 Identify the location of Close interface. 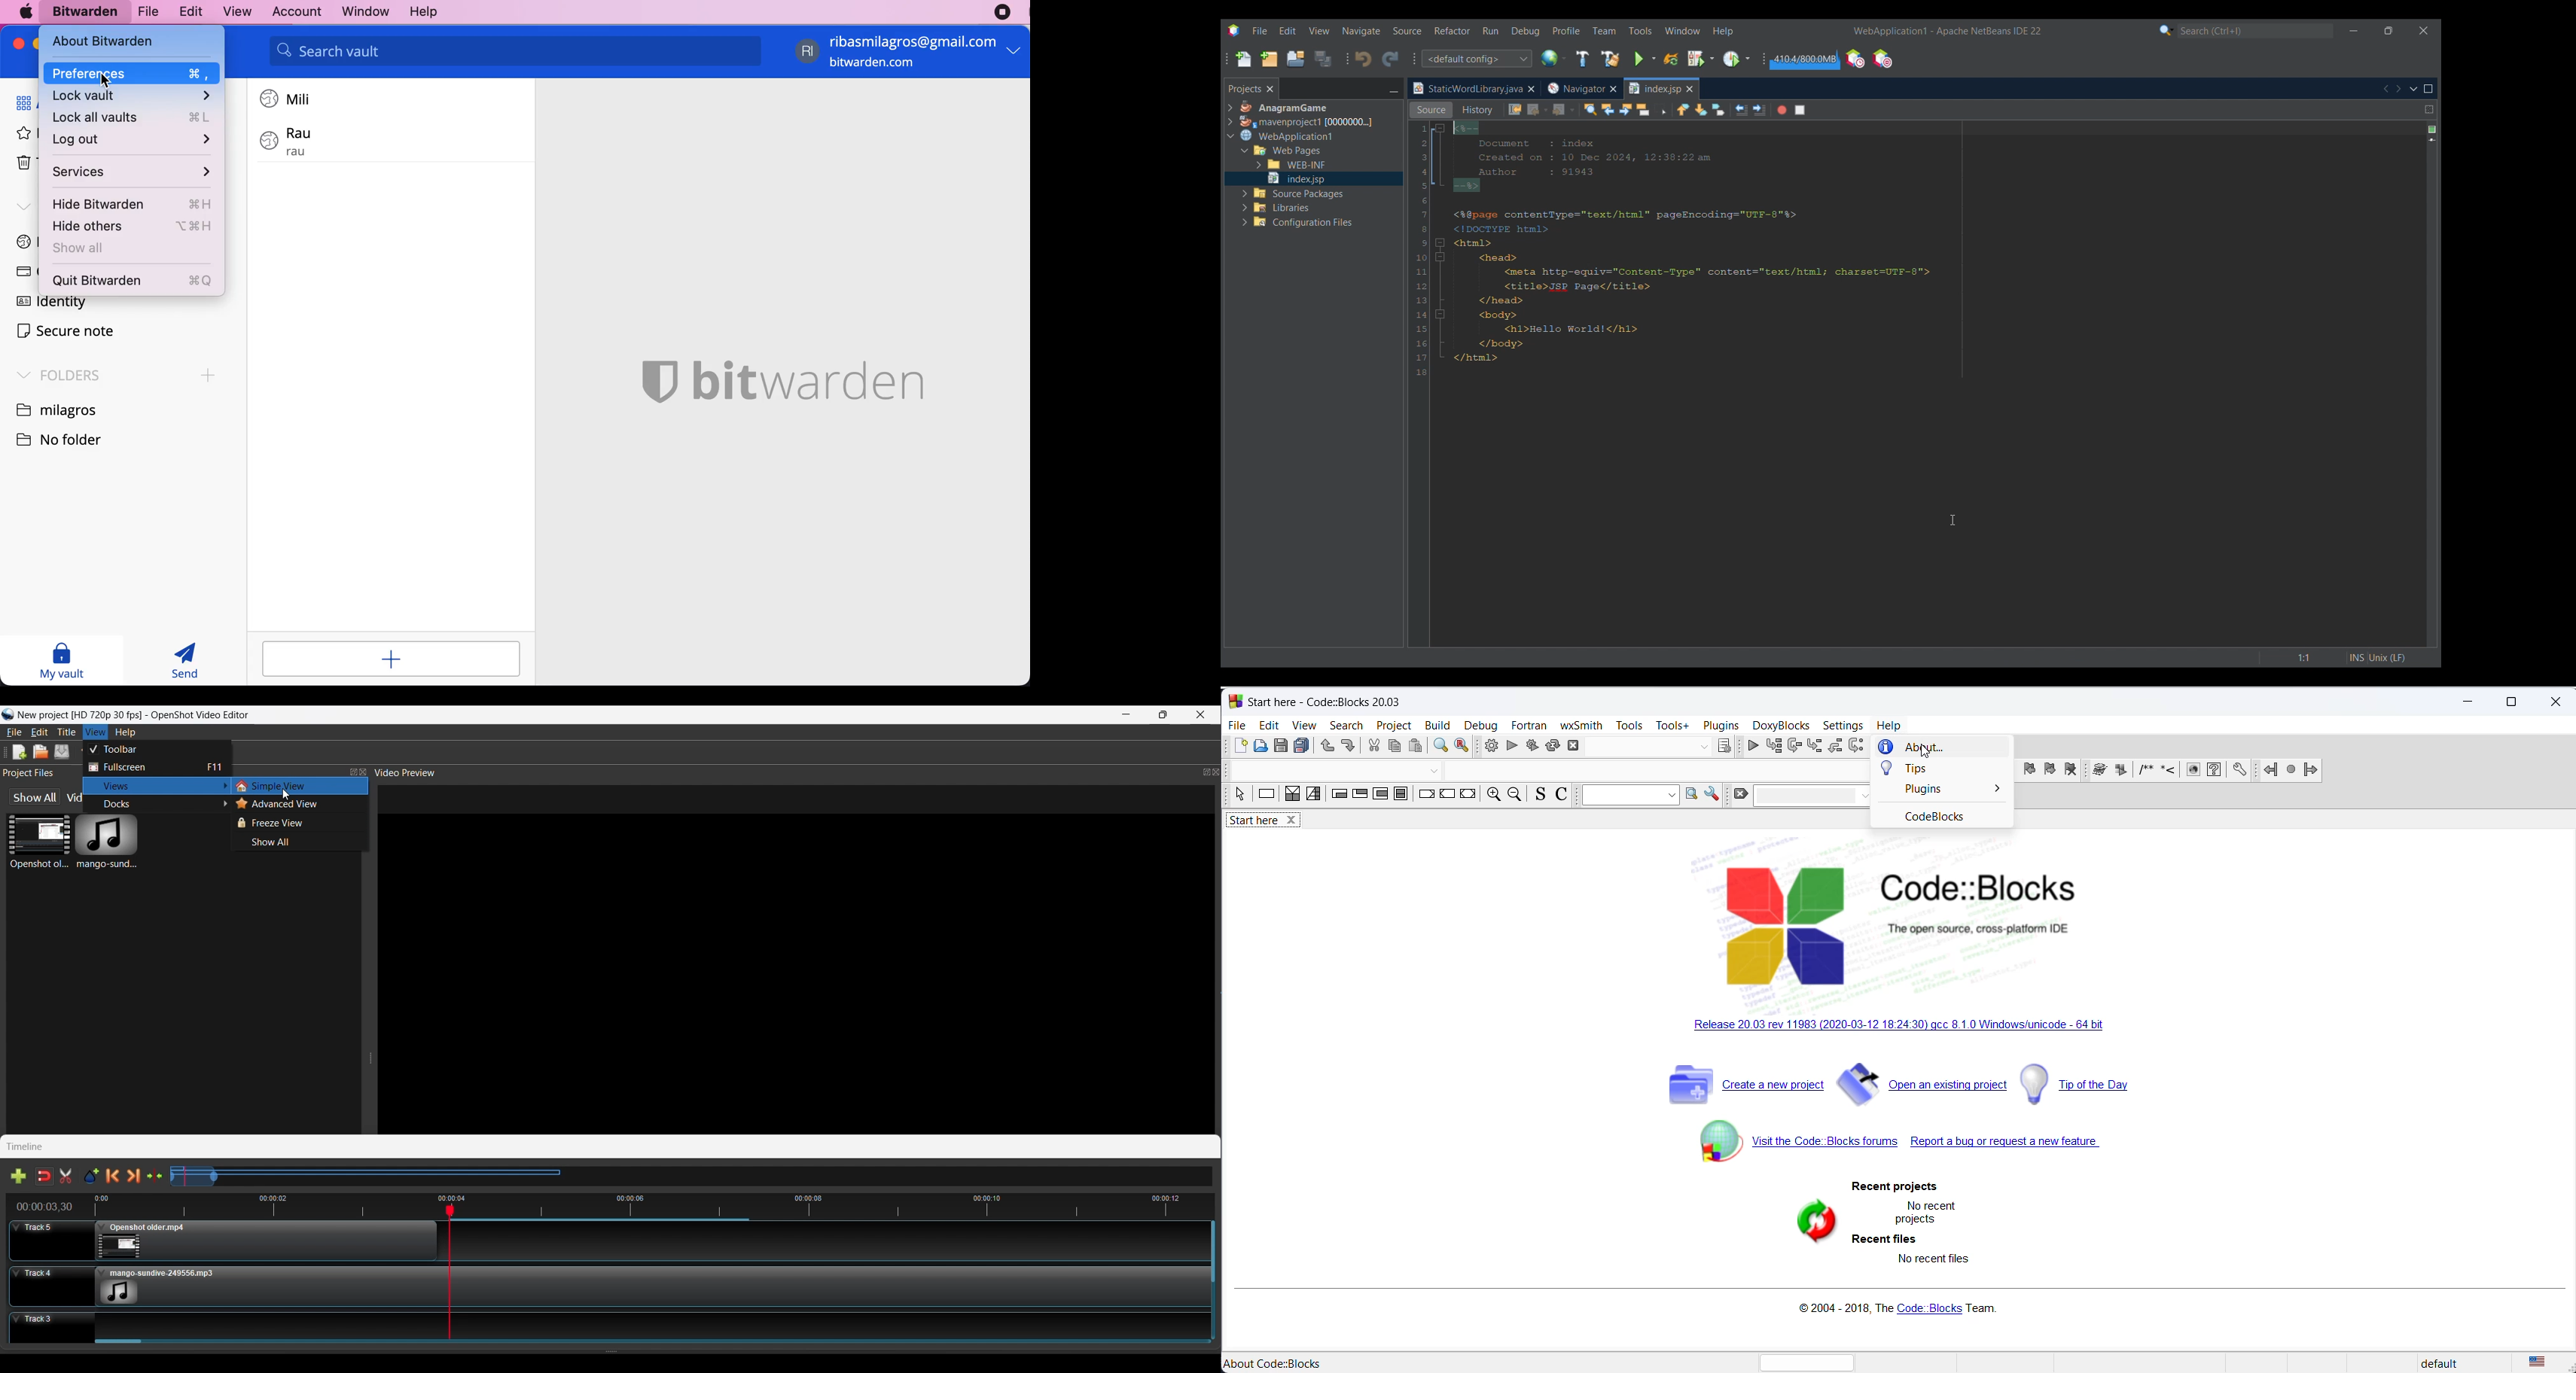
(2424, 31).